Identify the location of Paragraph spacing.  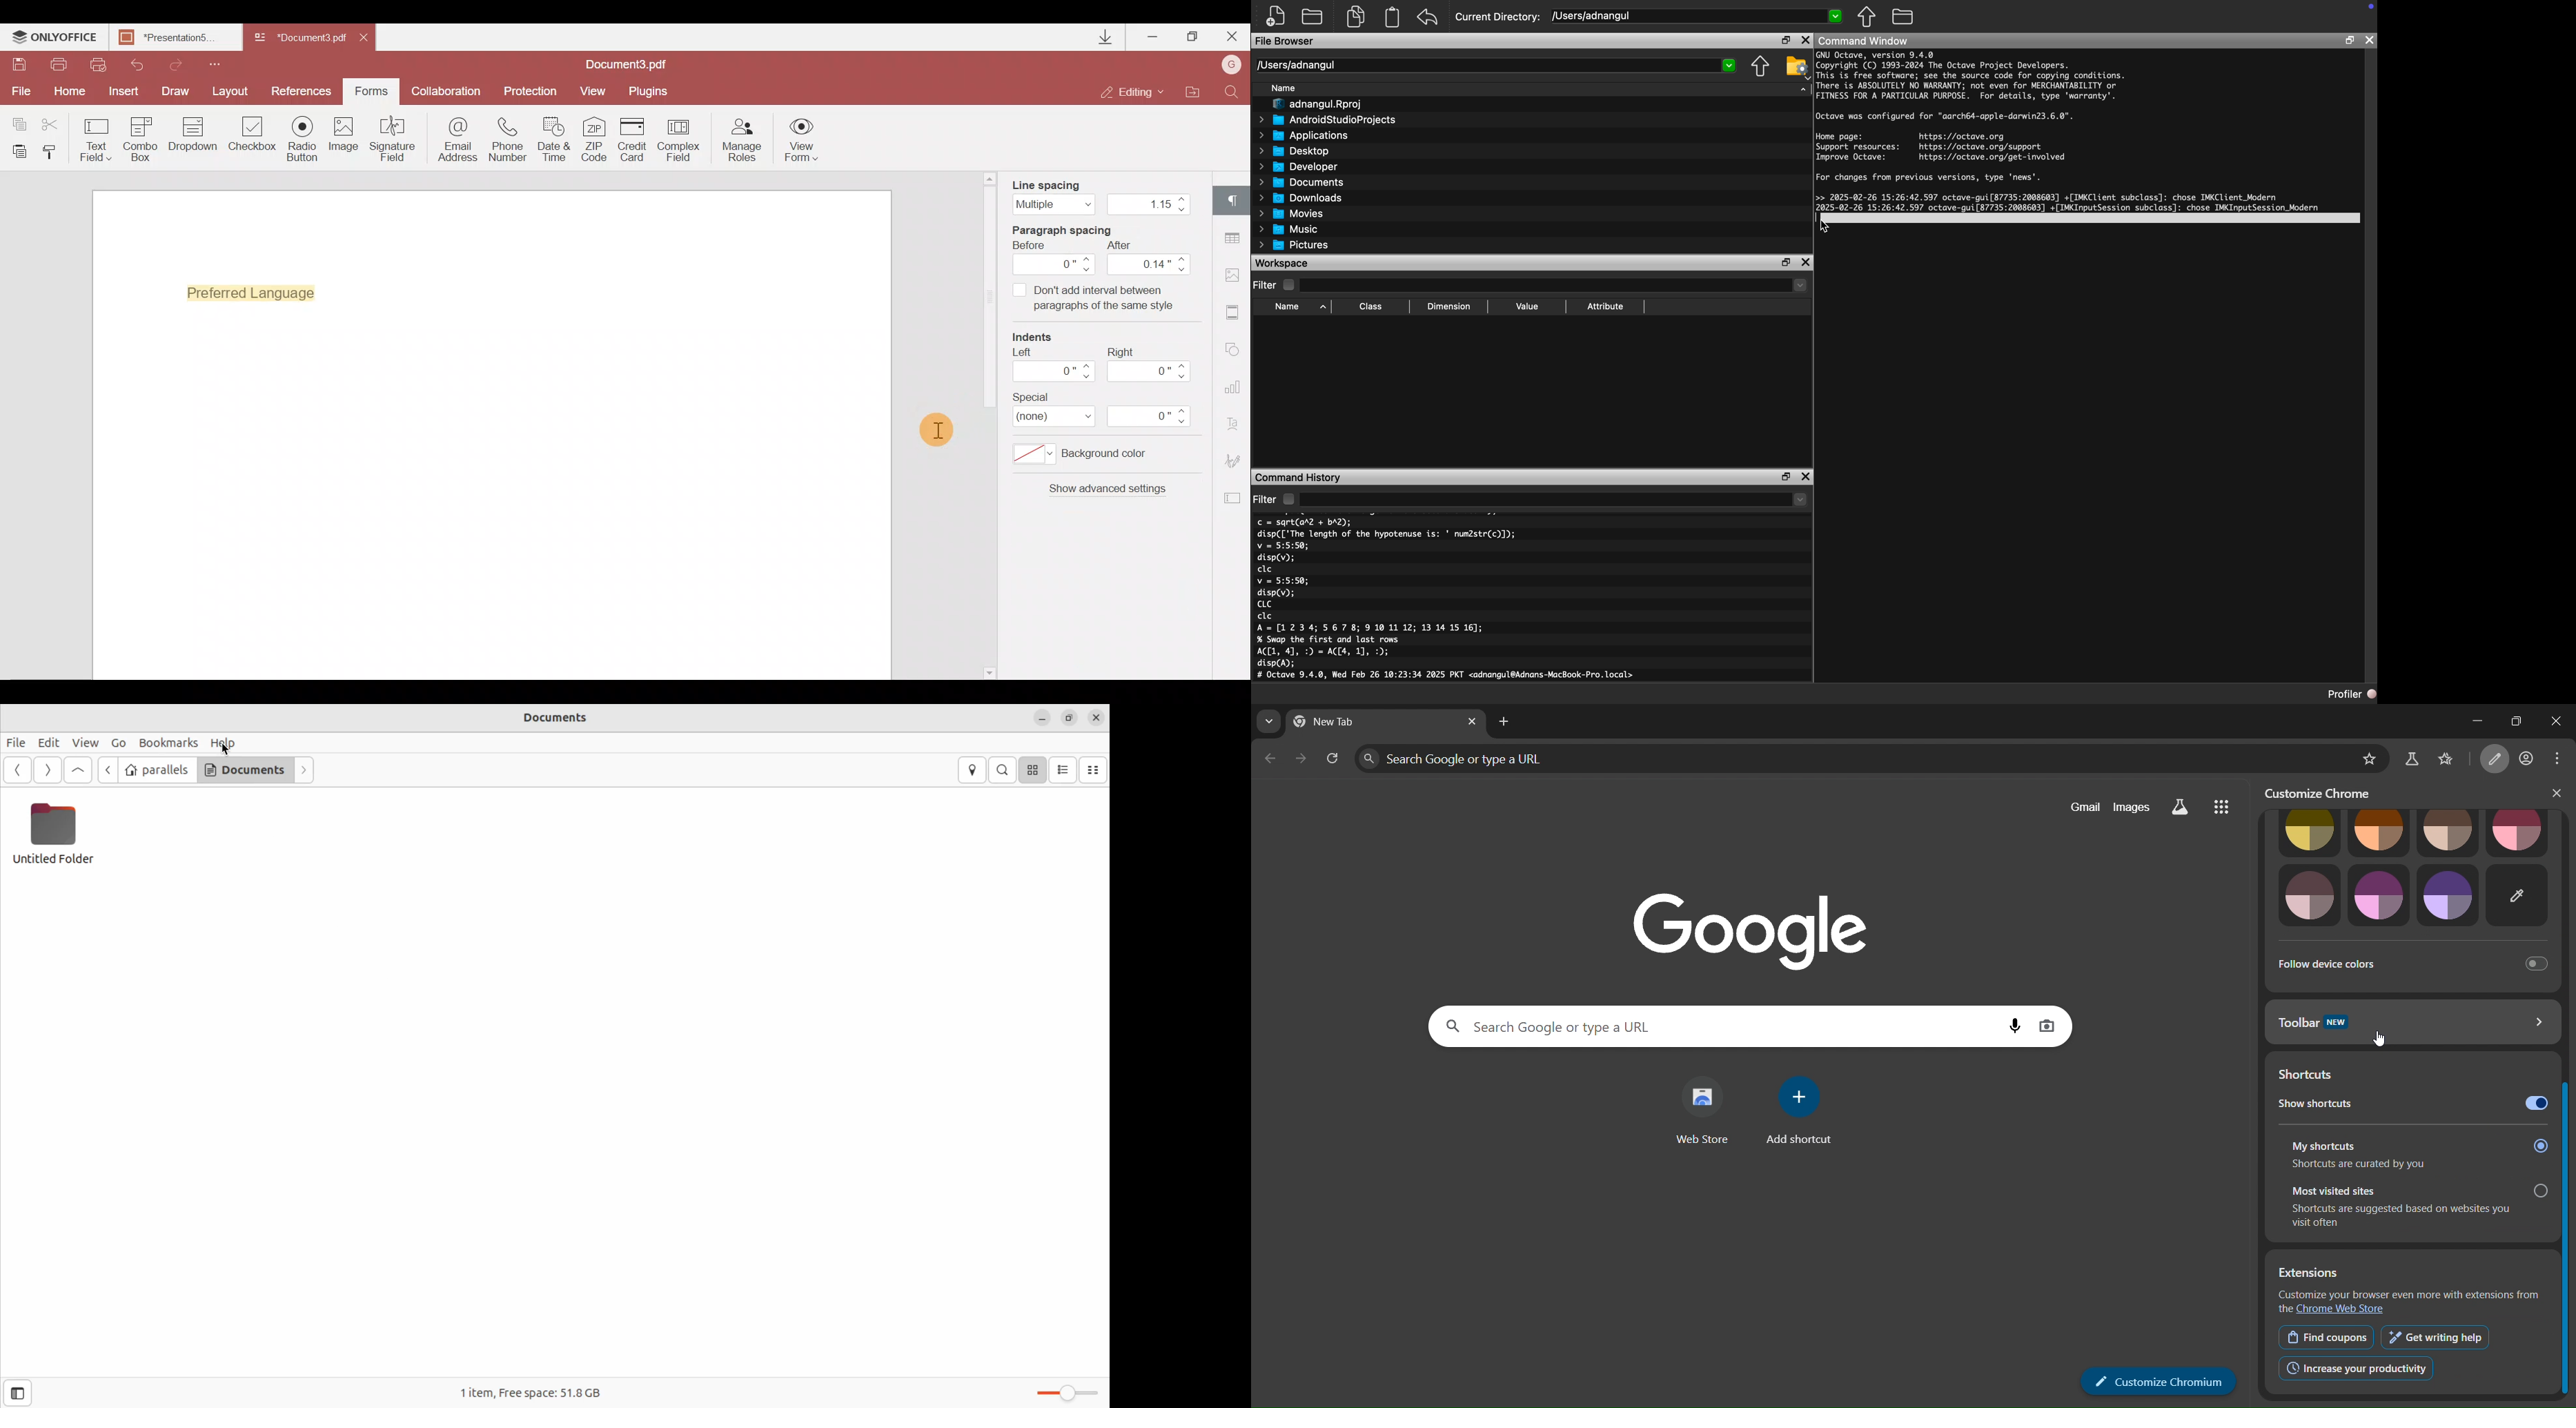
(1068, 229).